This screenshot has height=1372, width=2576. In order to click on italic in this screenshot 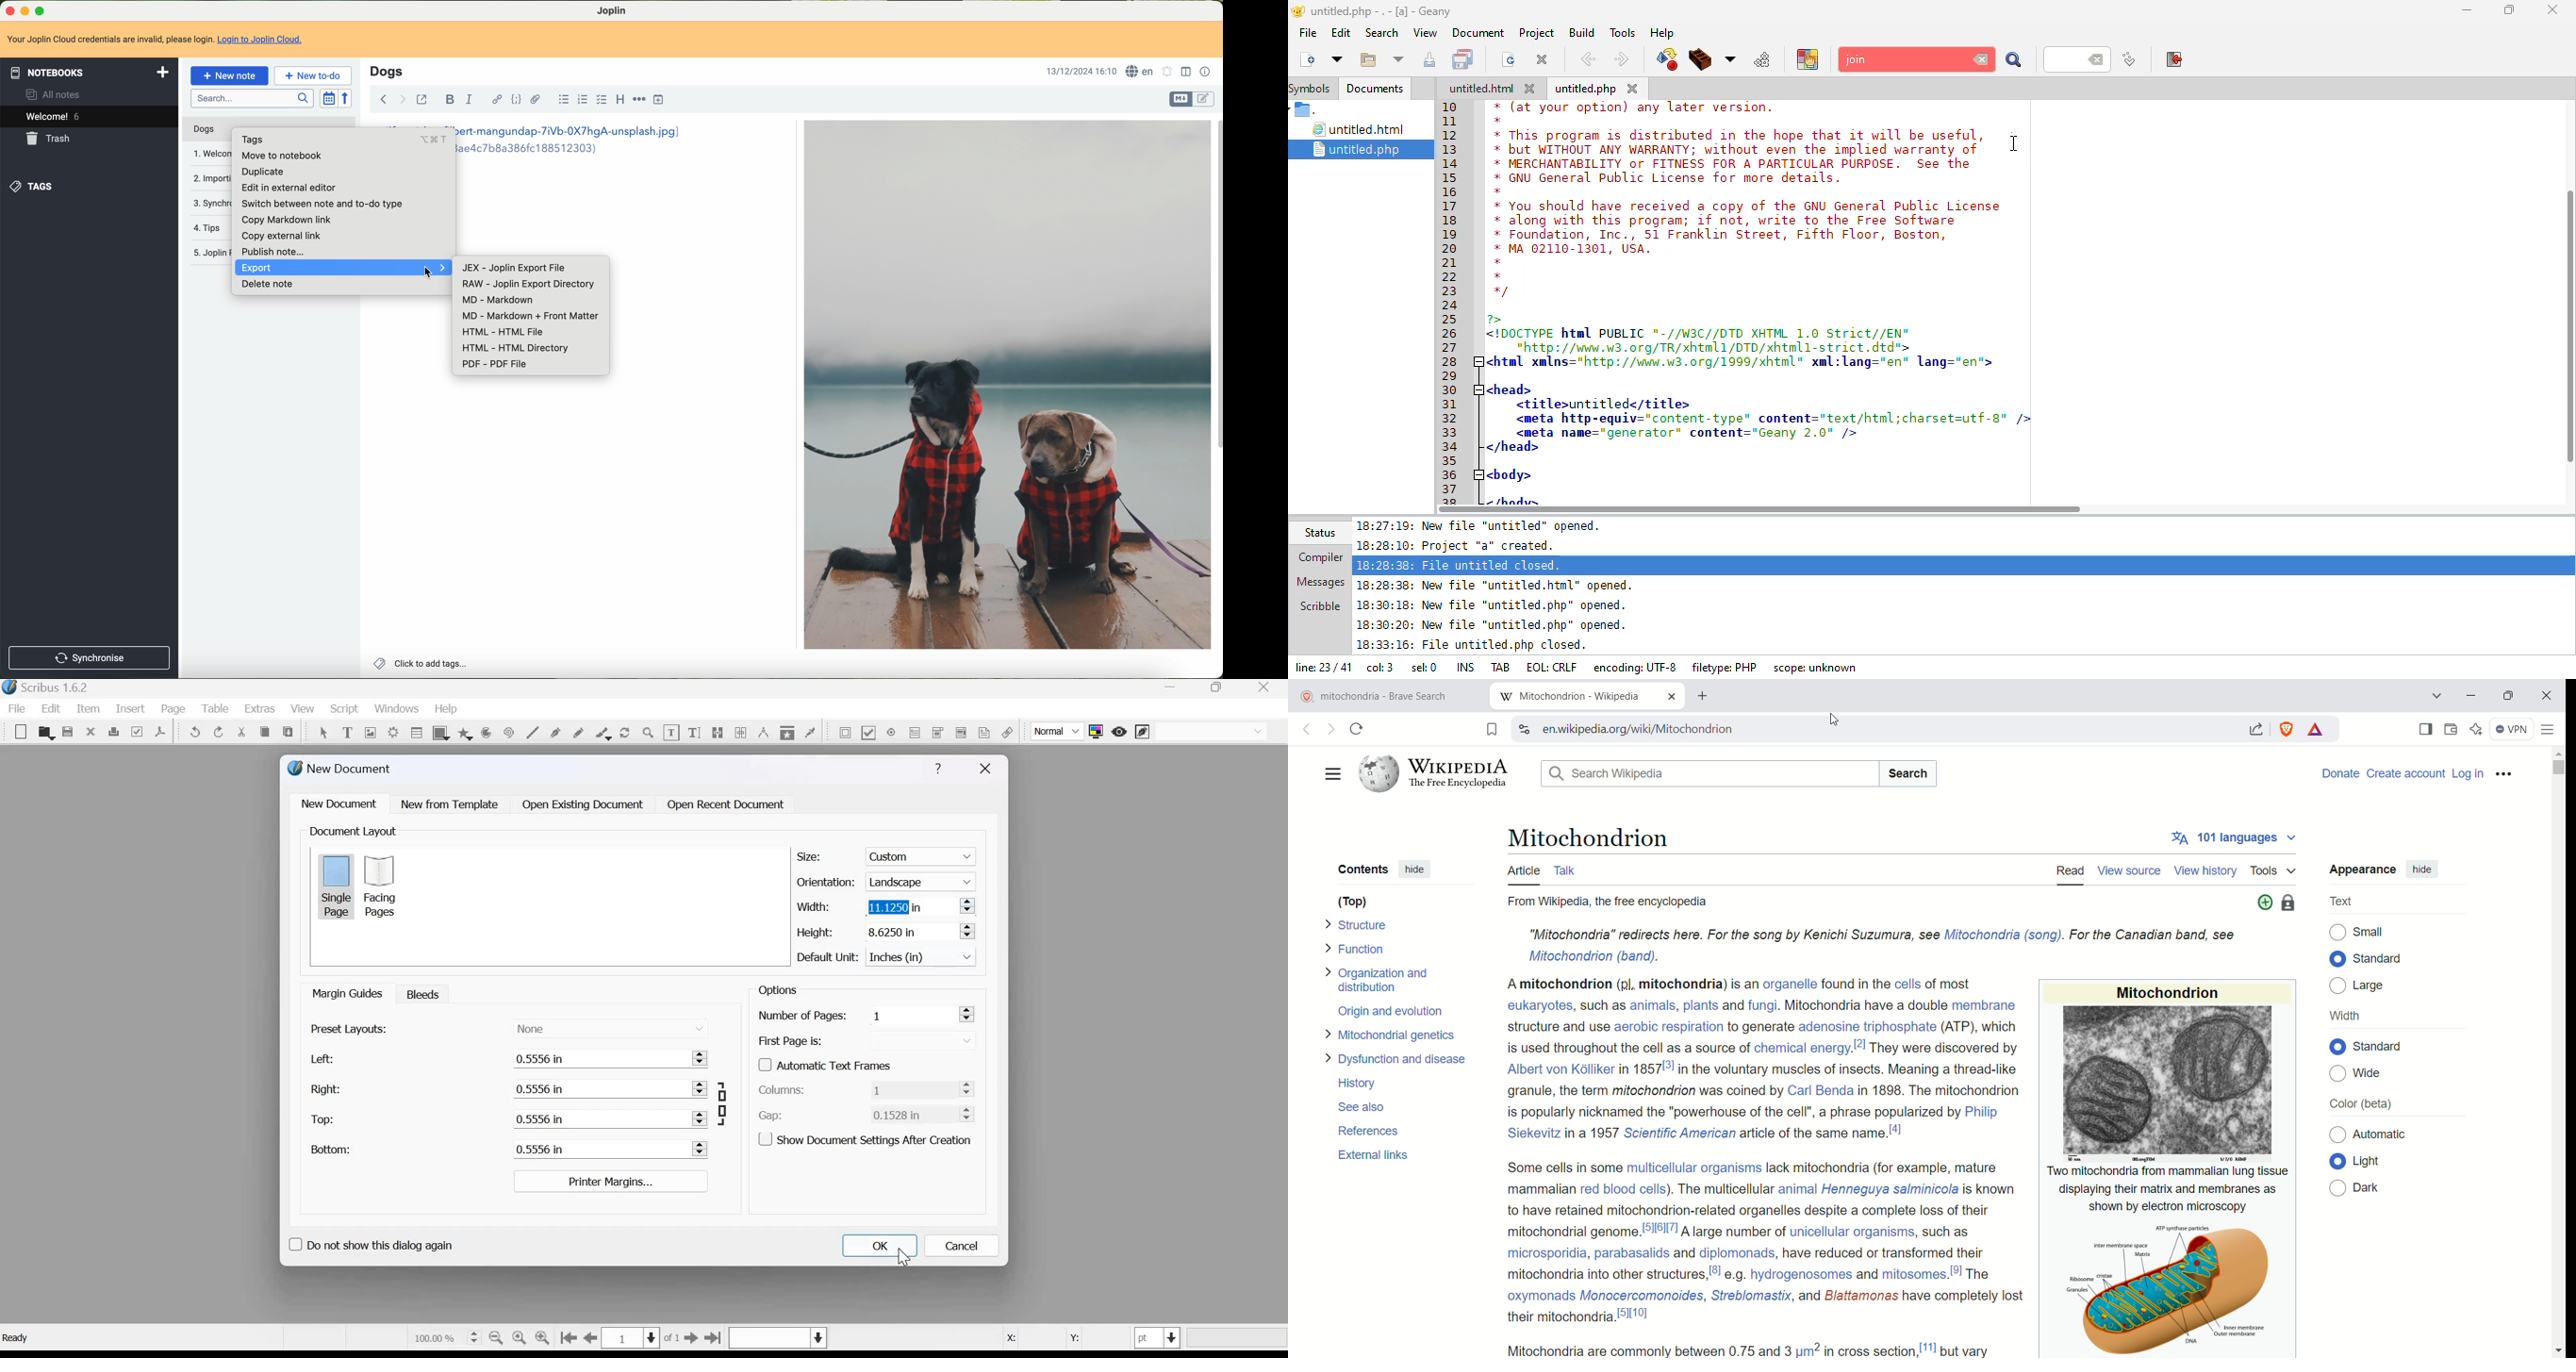, I will do `click(469, 101)`.